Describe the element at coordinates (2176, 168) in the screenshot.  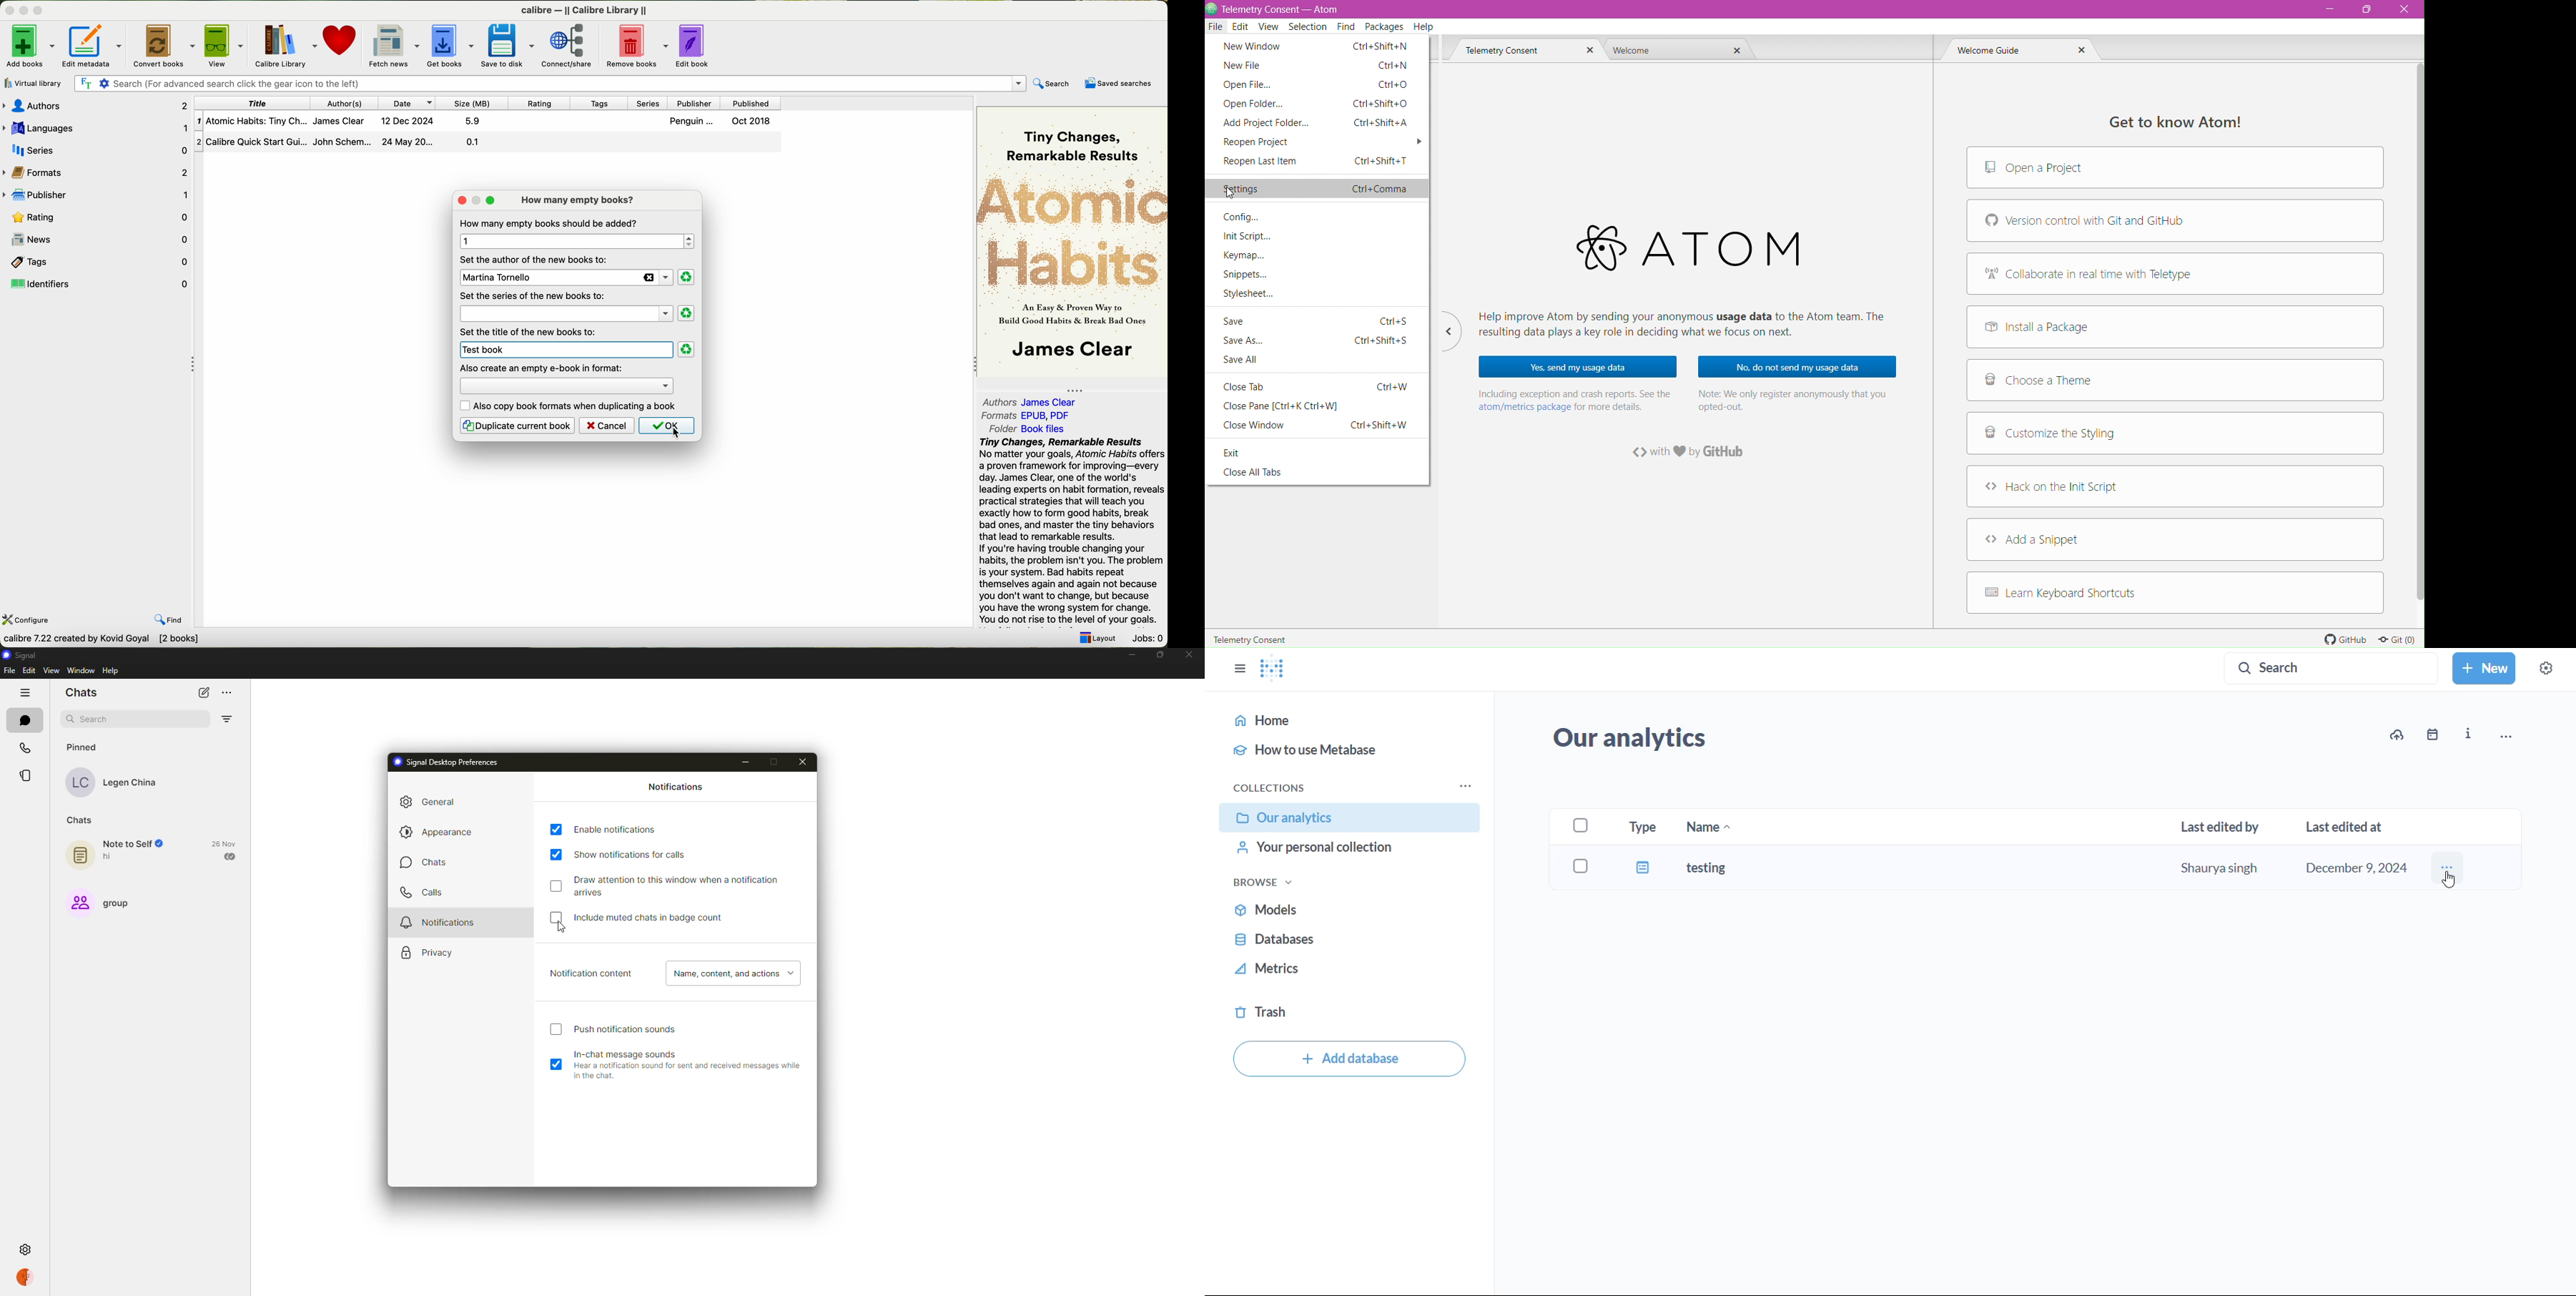
I see `Open a Project` at that location.